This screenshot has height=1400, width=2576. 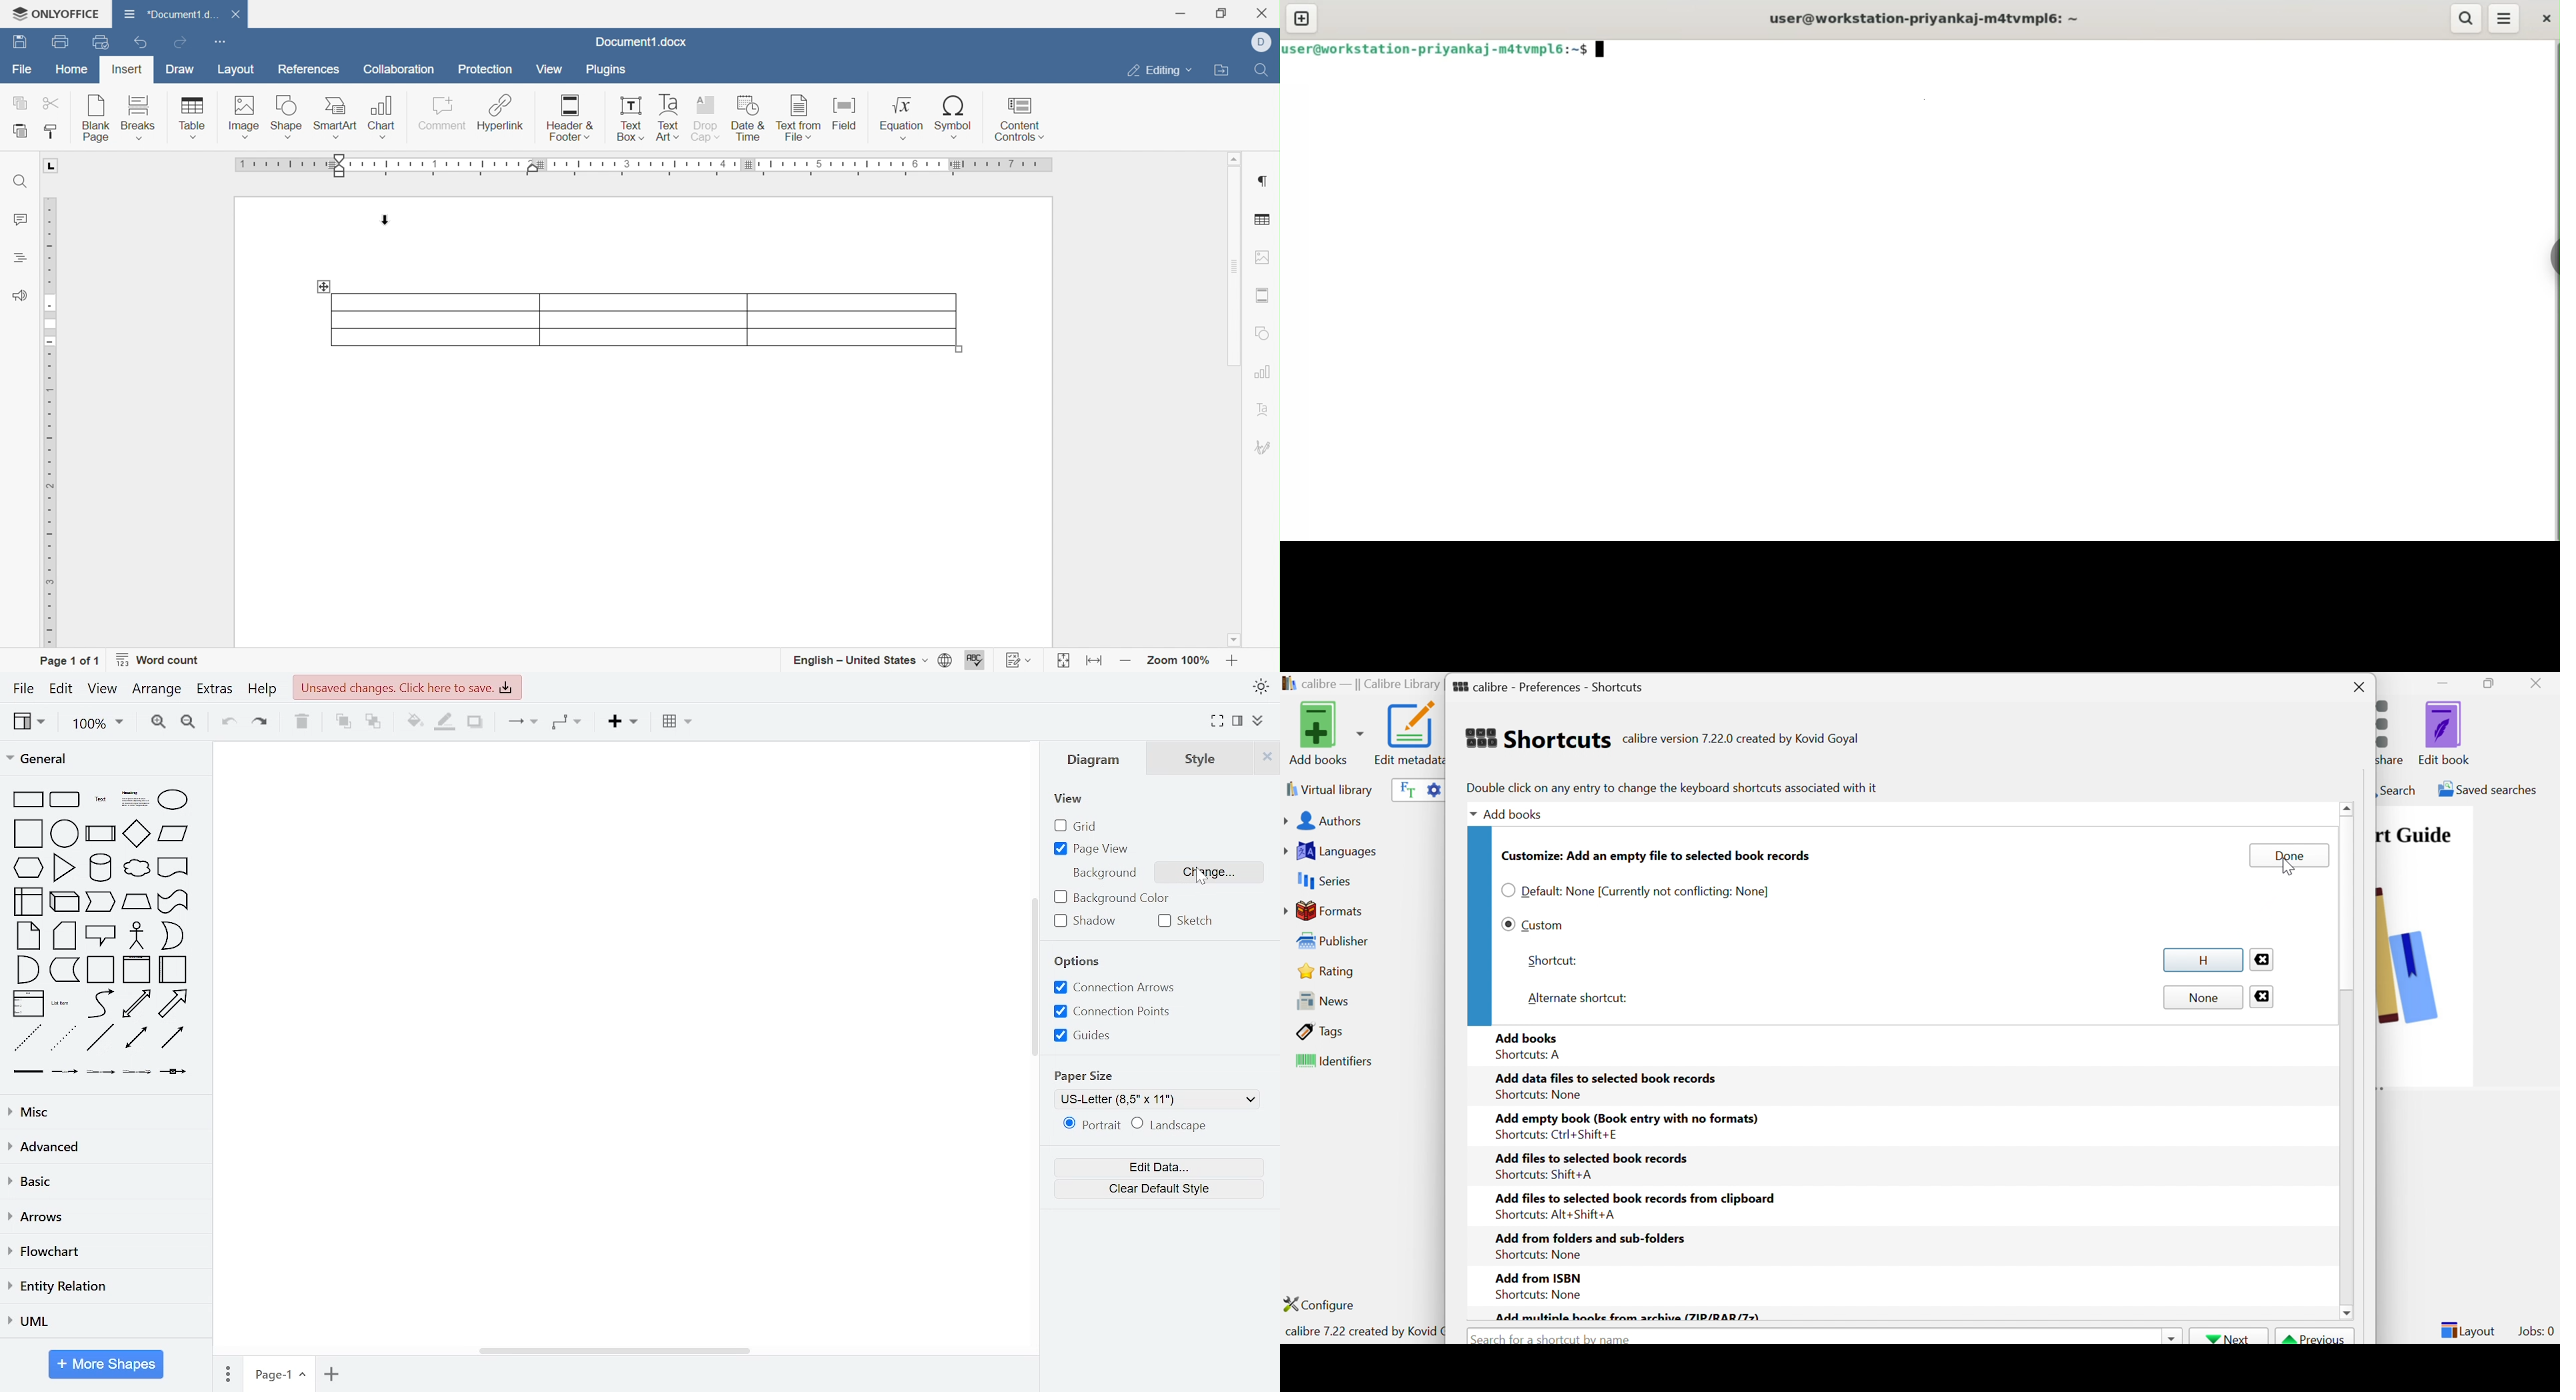 I want to click on Copy, so click(x=16, y=102).